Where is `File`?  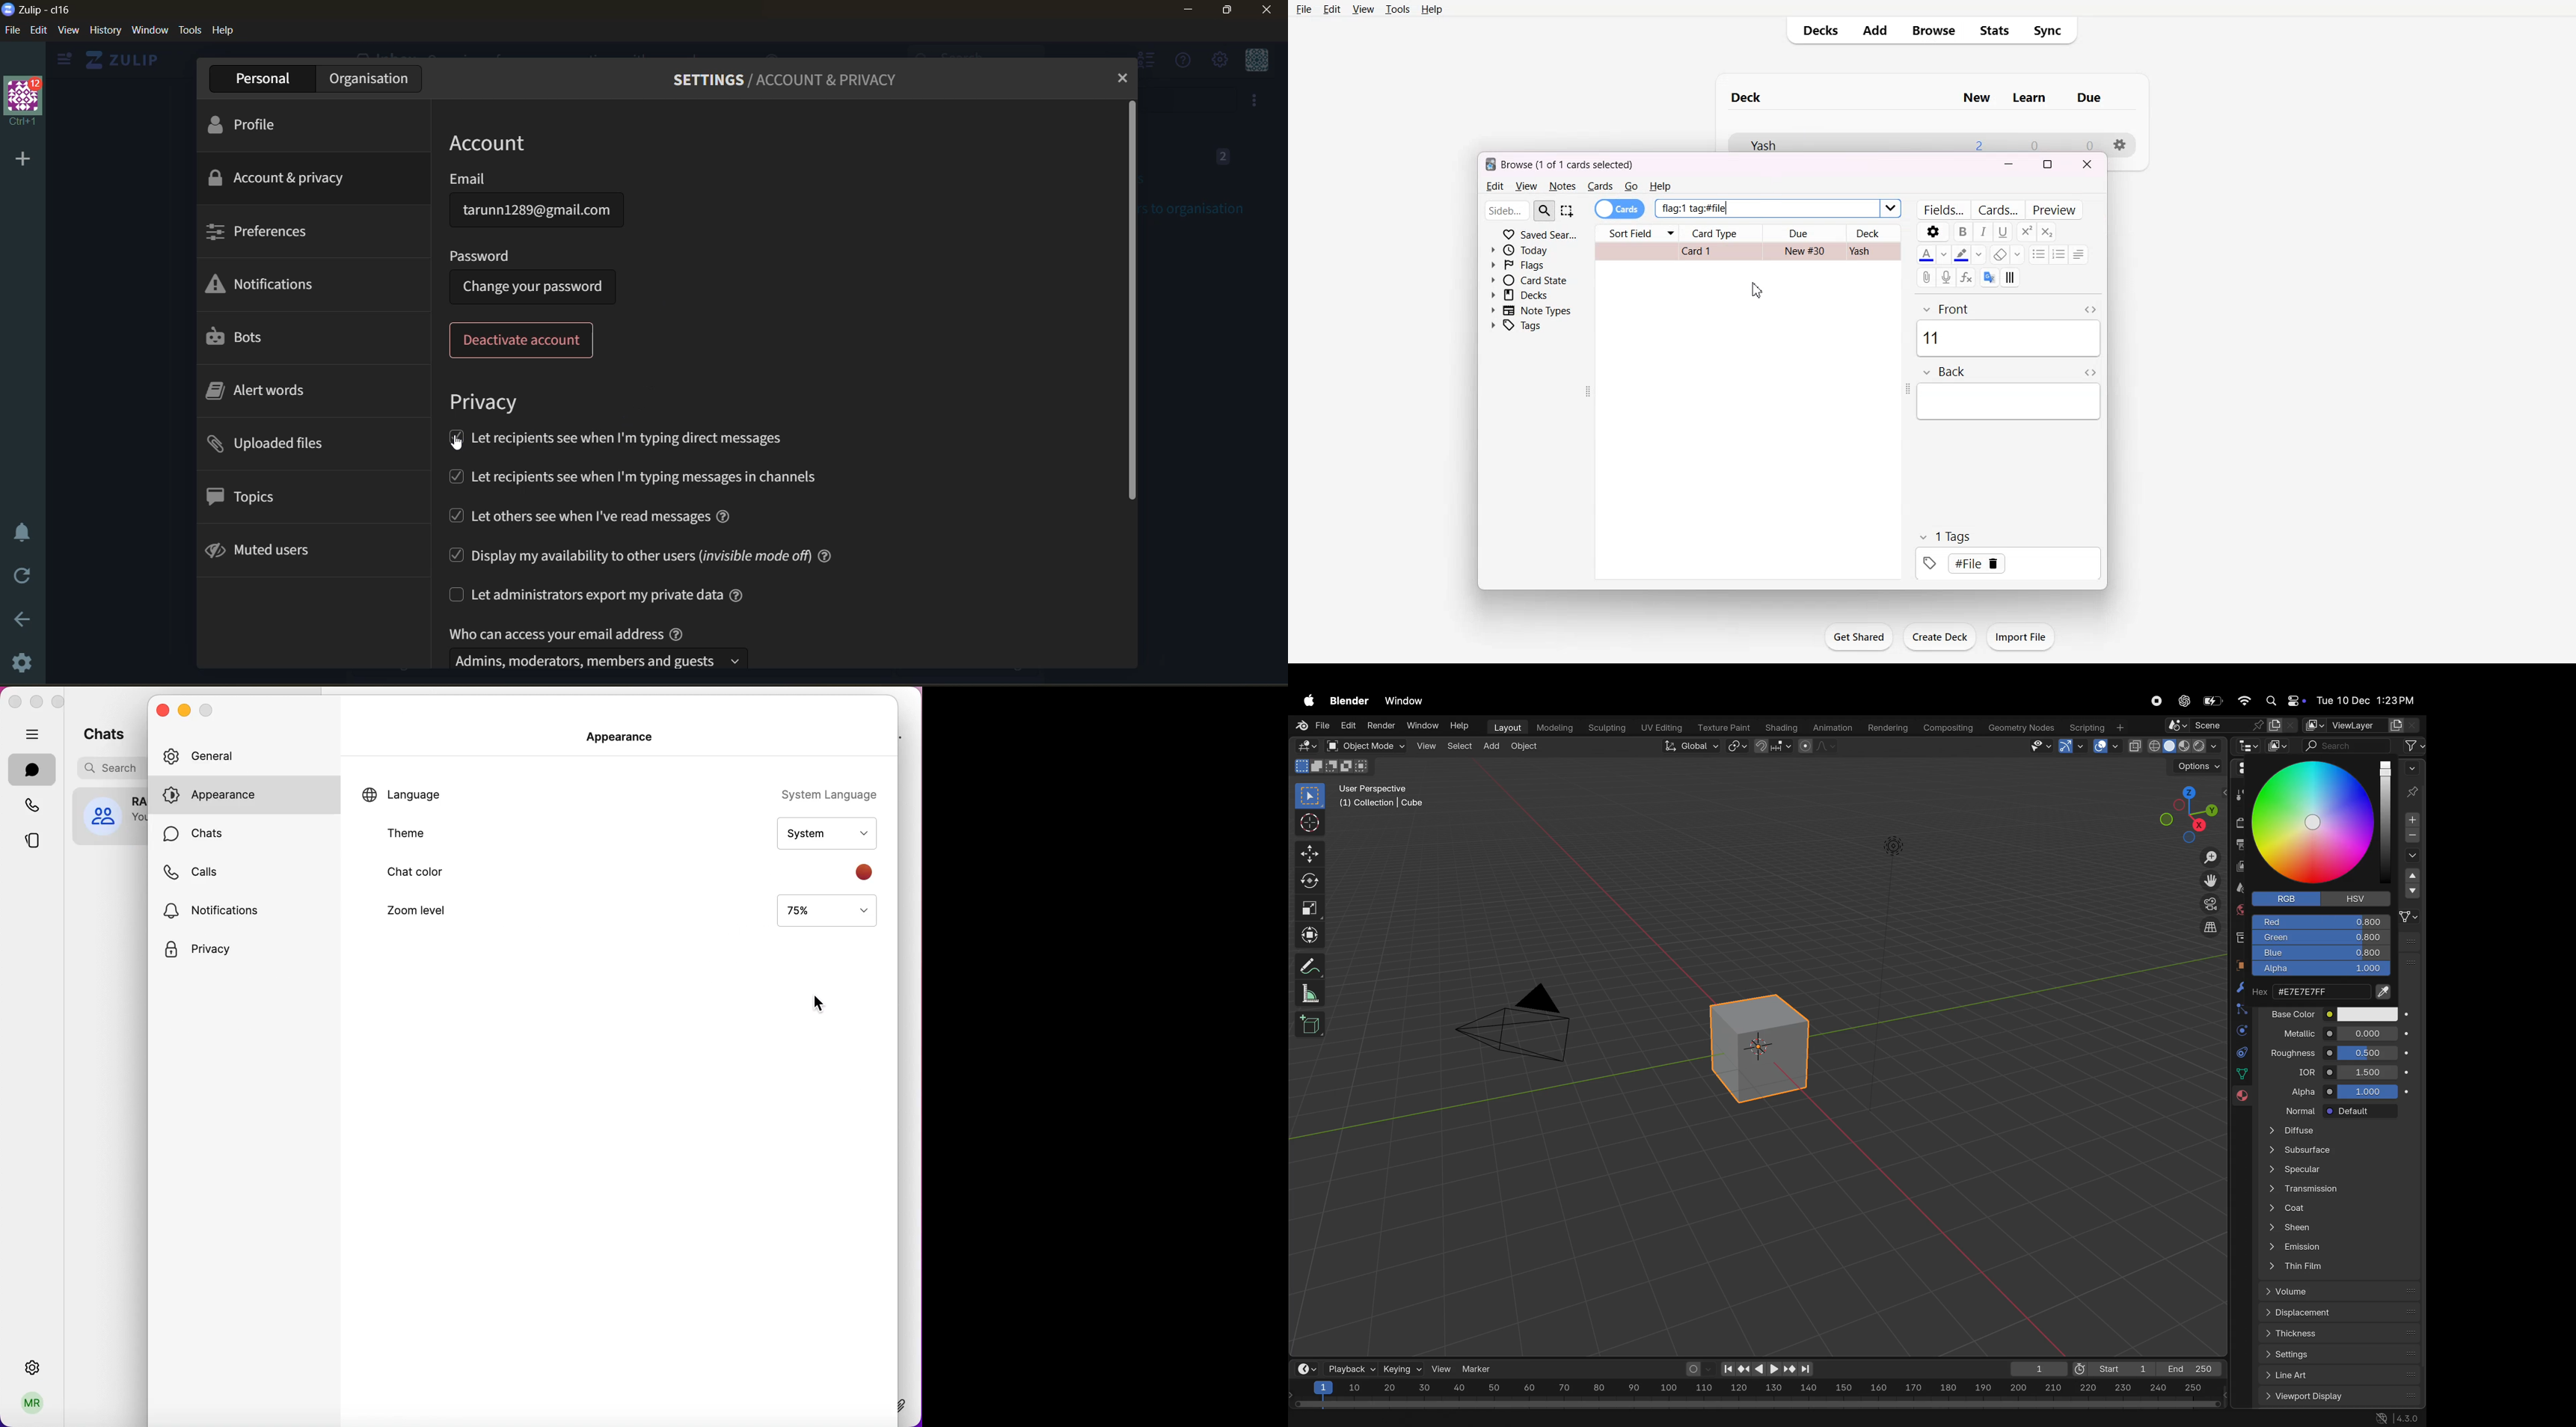 File is located at coordinates (1305, 9).